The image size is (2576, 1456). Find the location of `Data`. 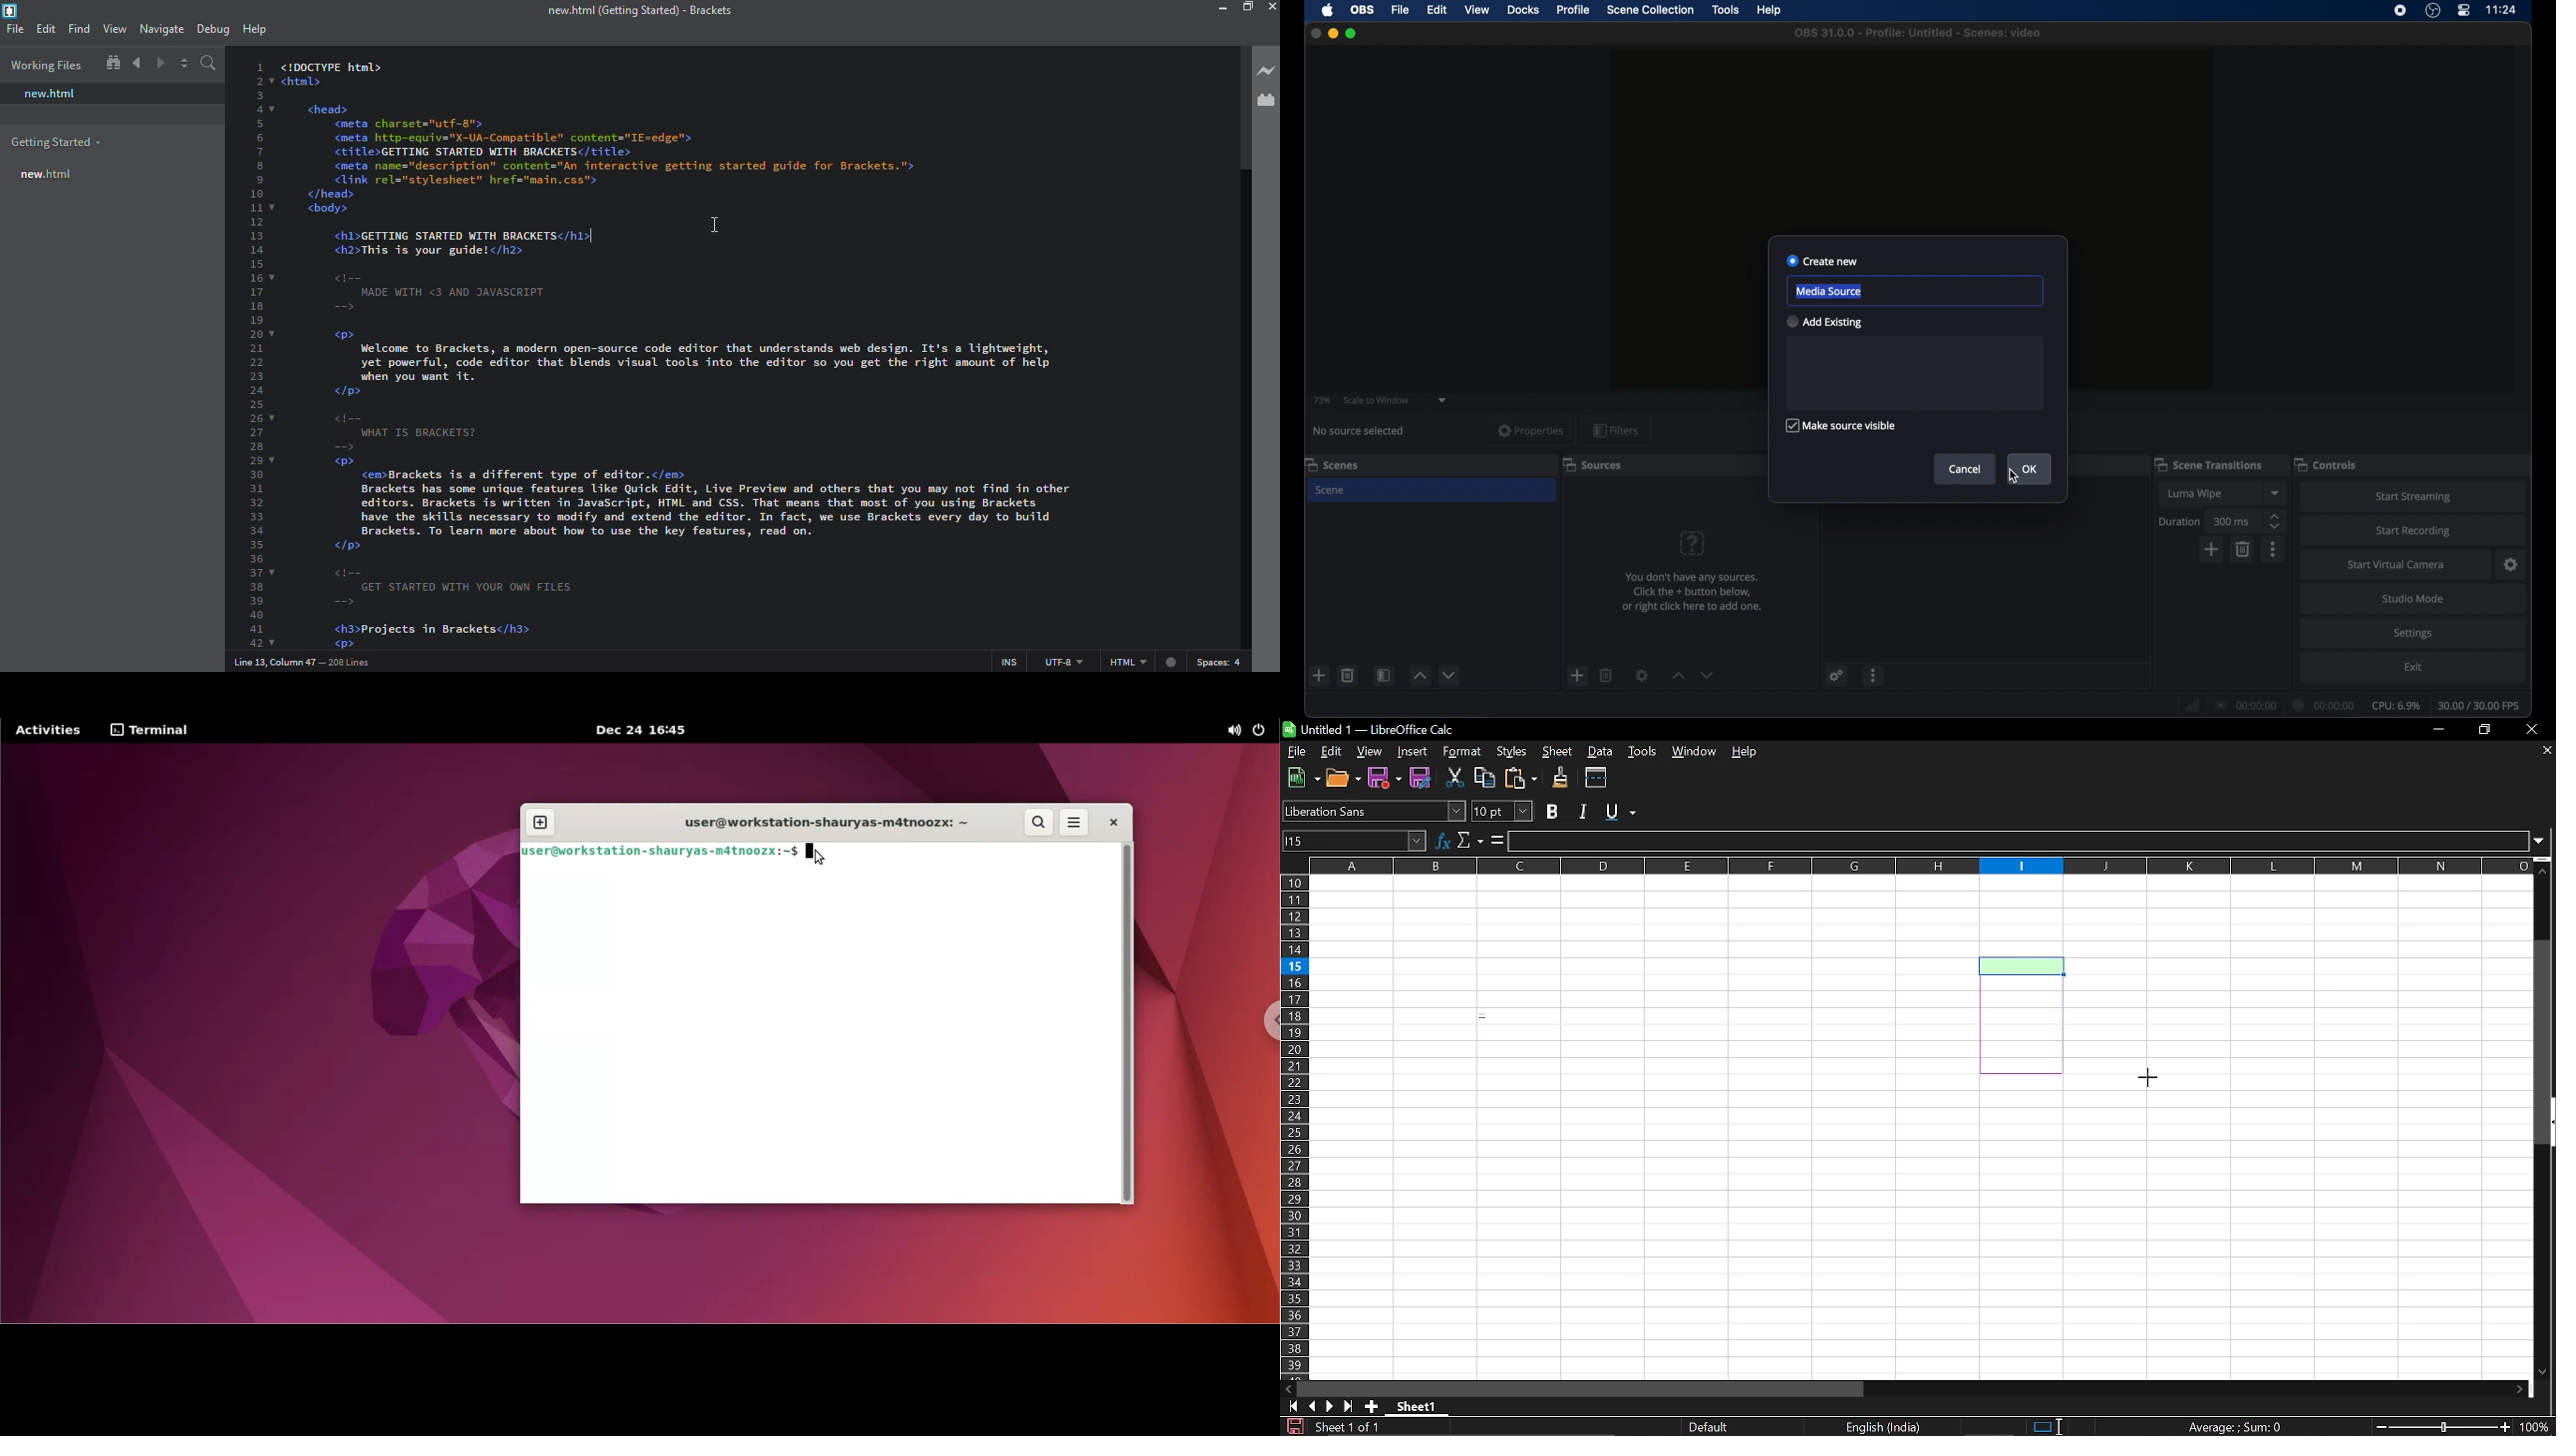

Data is located at coordinates (1602, 752).